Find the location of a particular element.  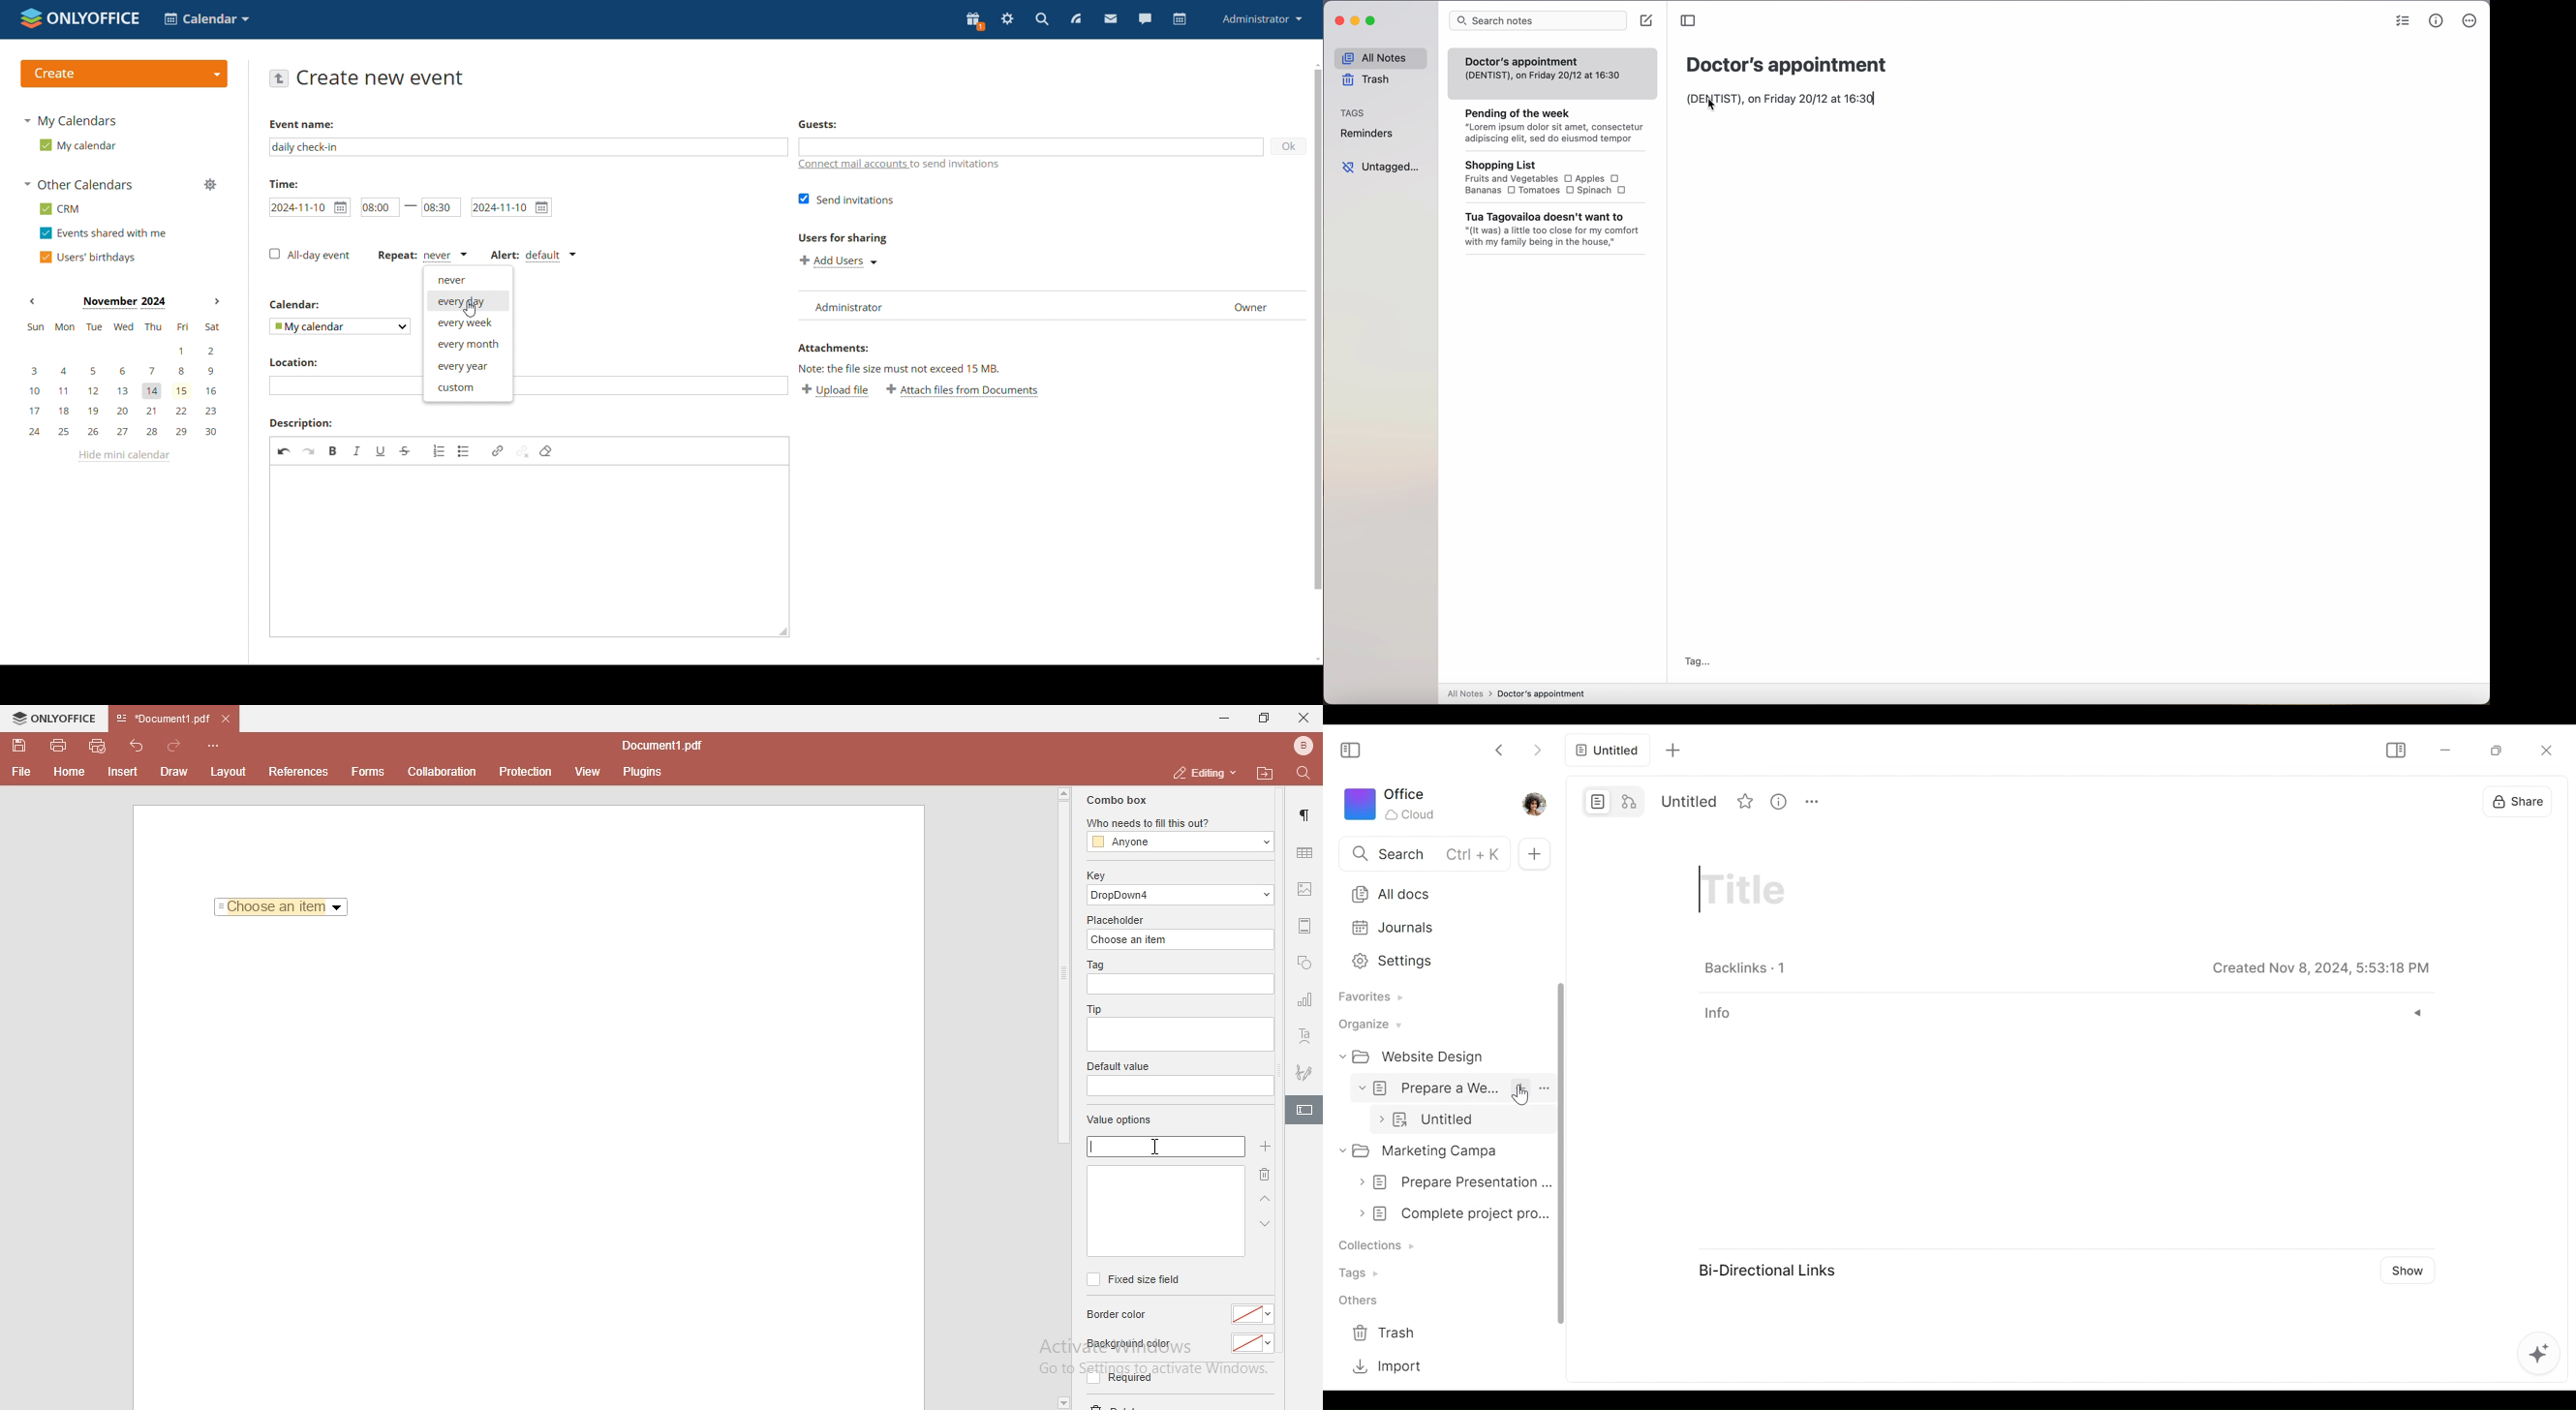

File is located at coordinates (19, 772).